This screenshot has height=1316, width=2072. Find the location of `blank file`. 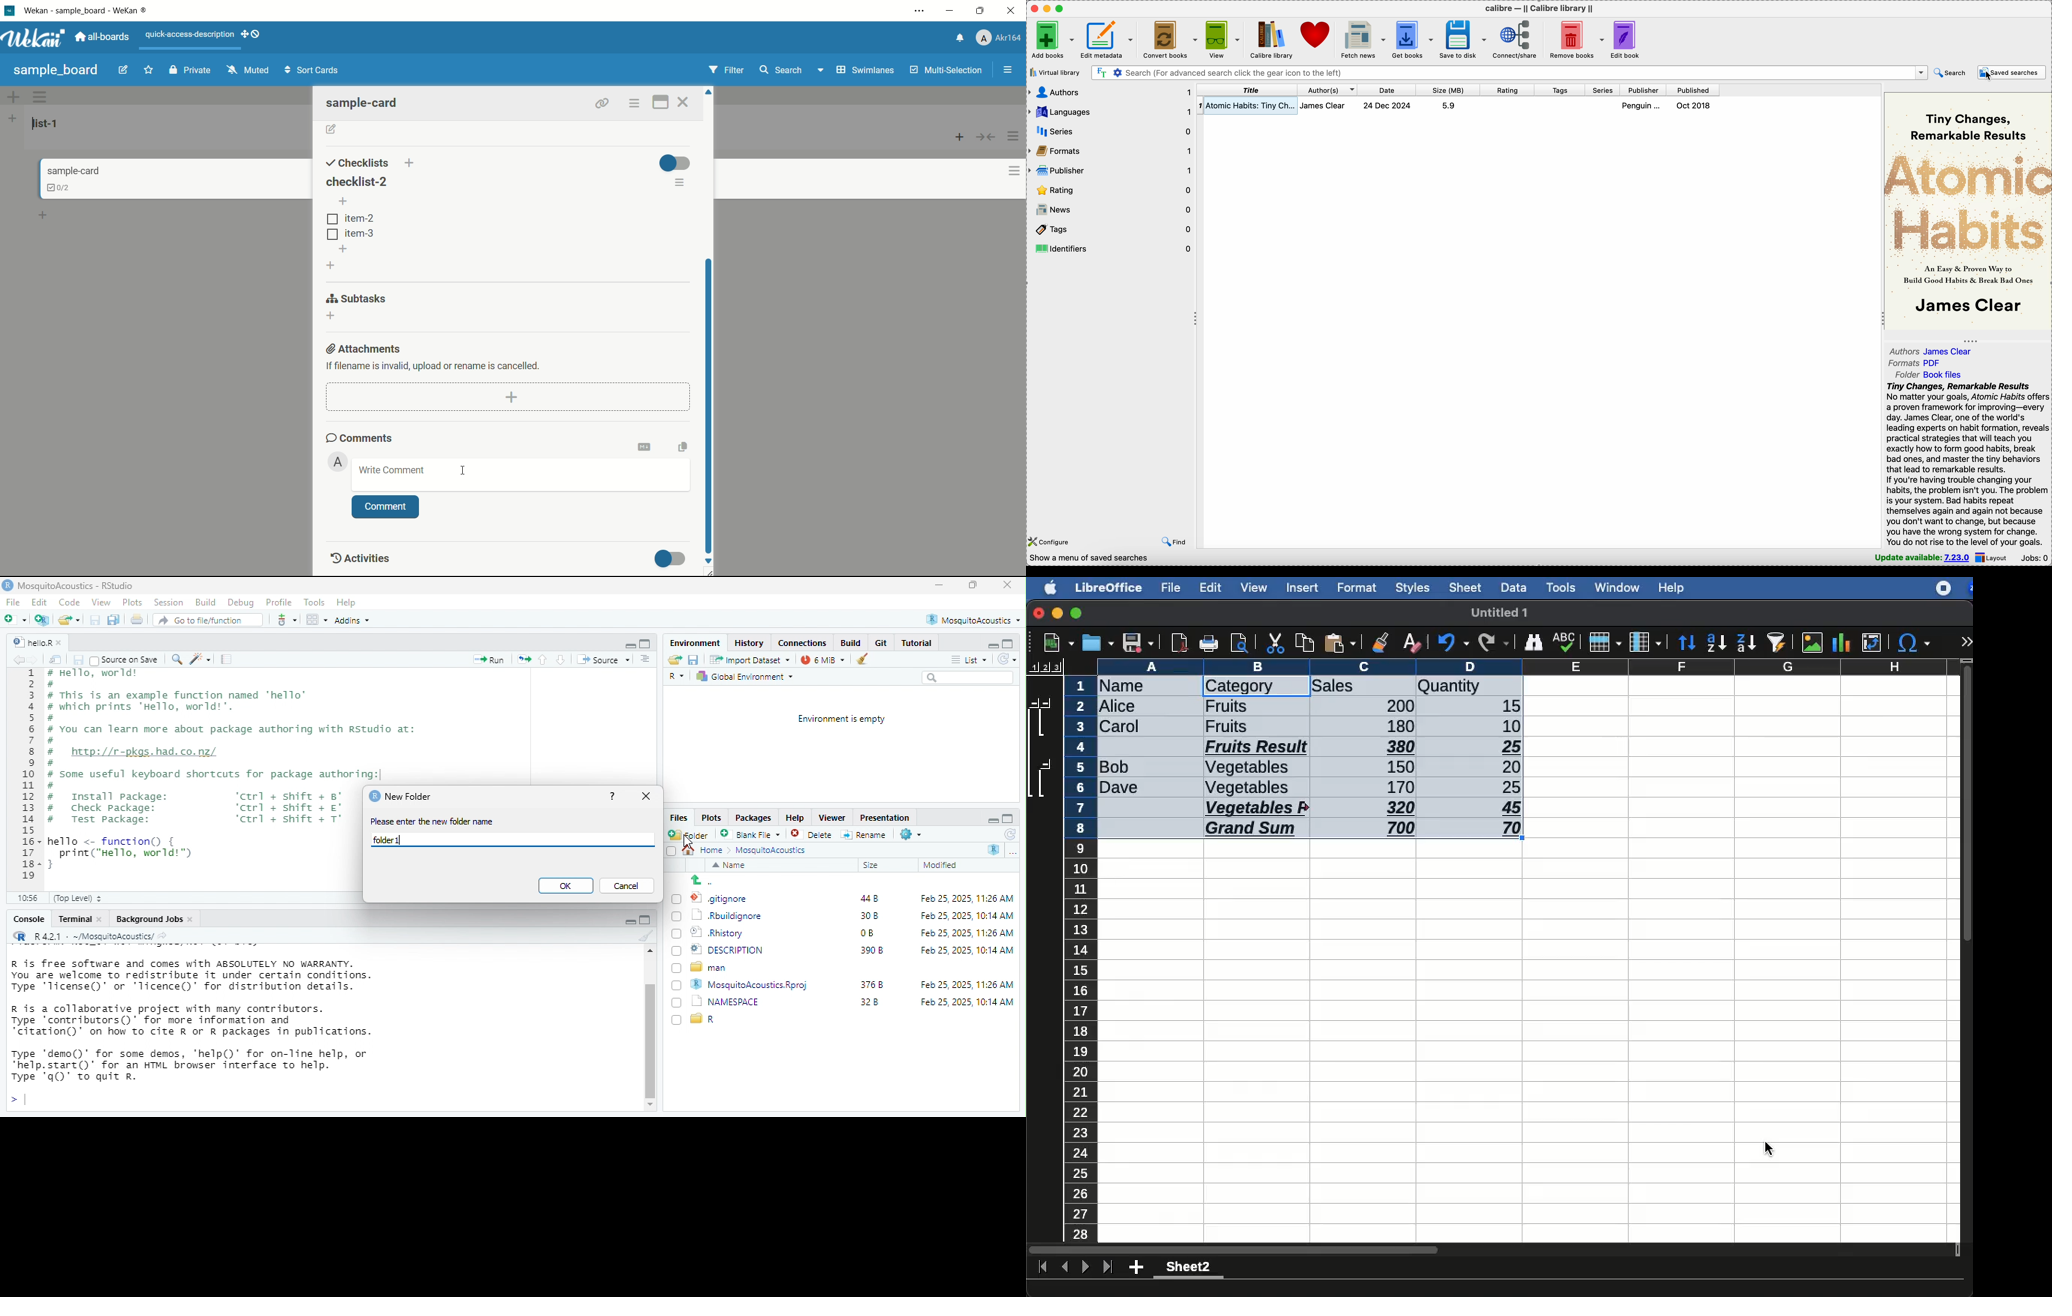

blank file is located at coordinates (750, 835).